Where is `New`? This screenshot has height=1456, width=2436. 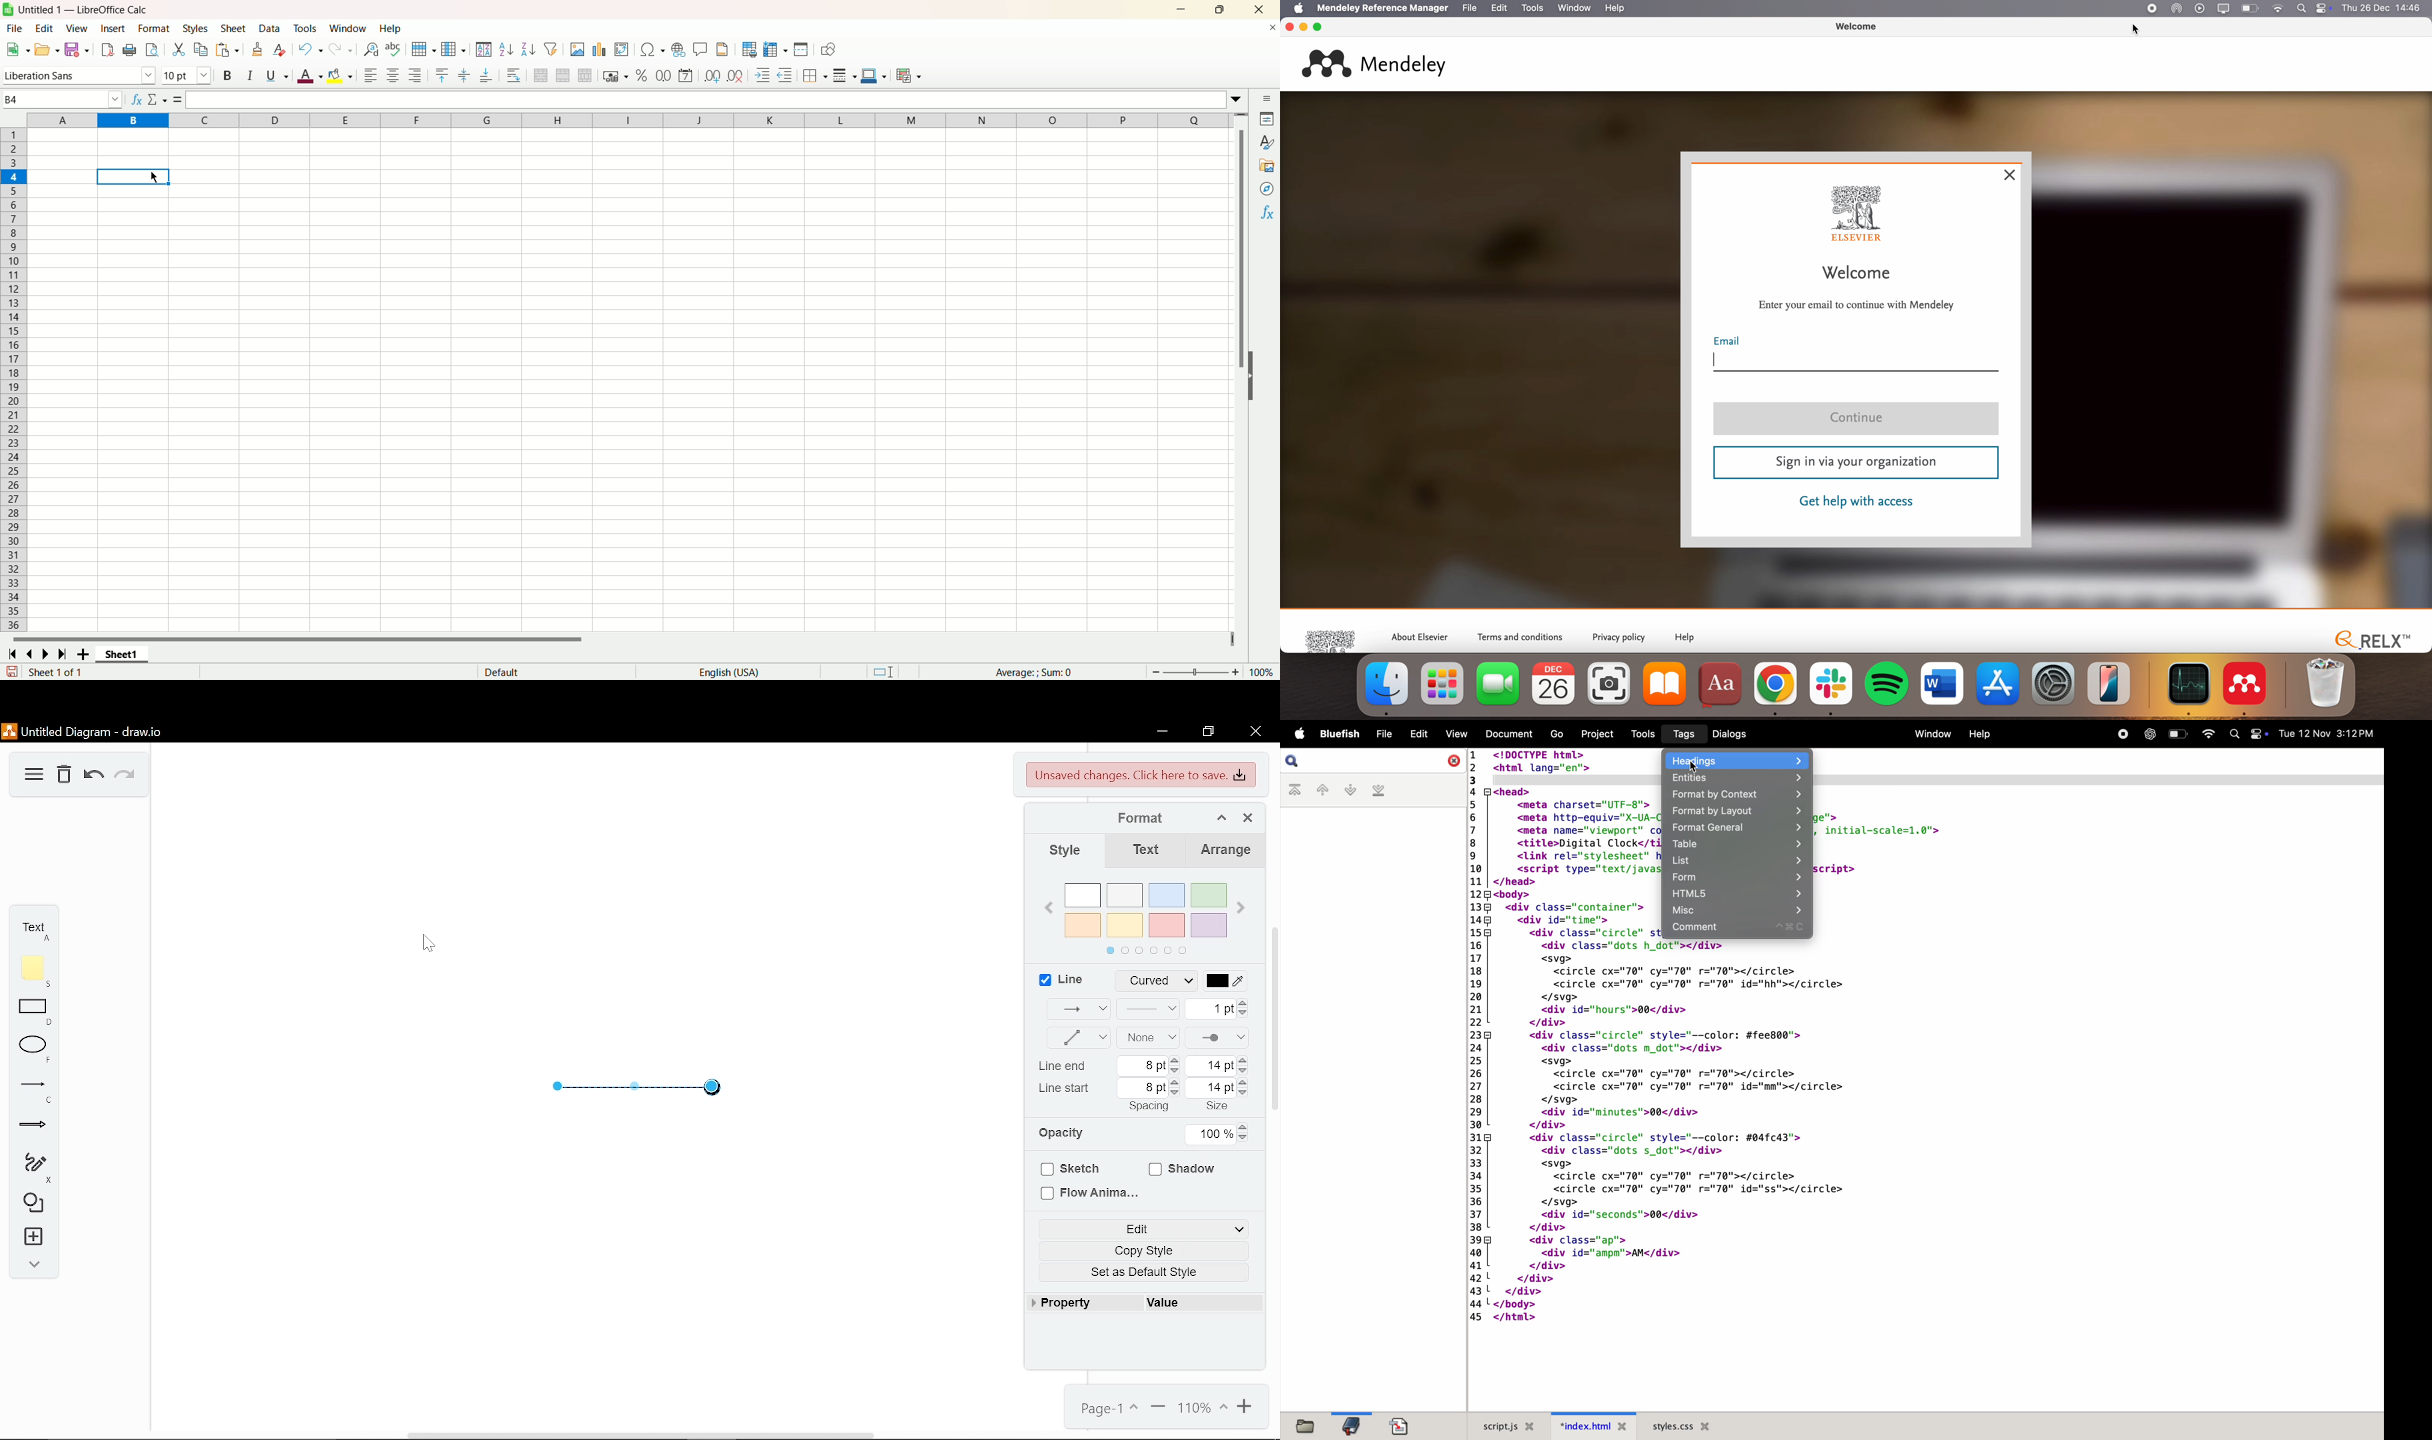
New is located at coordinates (17, 49).